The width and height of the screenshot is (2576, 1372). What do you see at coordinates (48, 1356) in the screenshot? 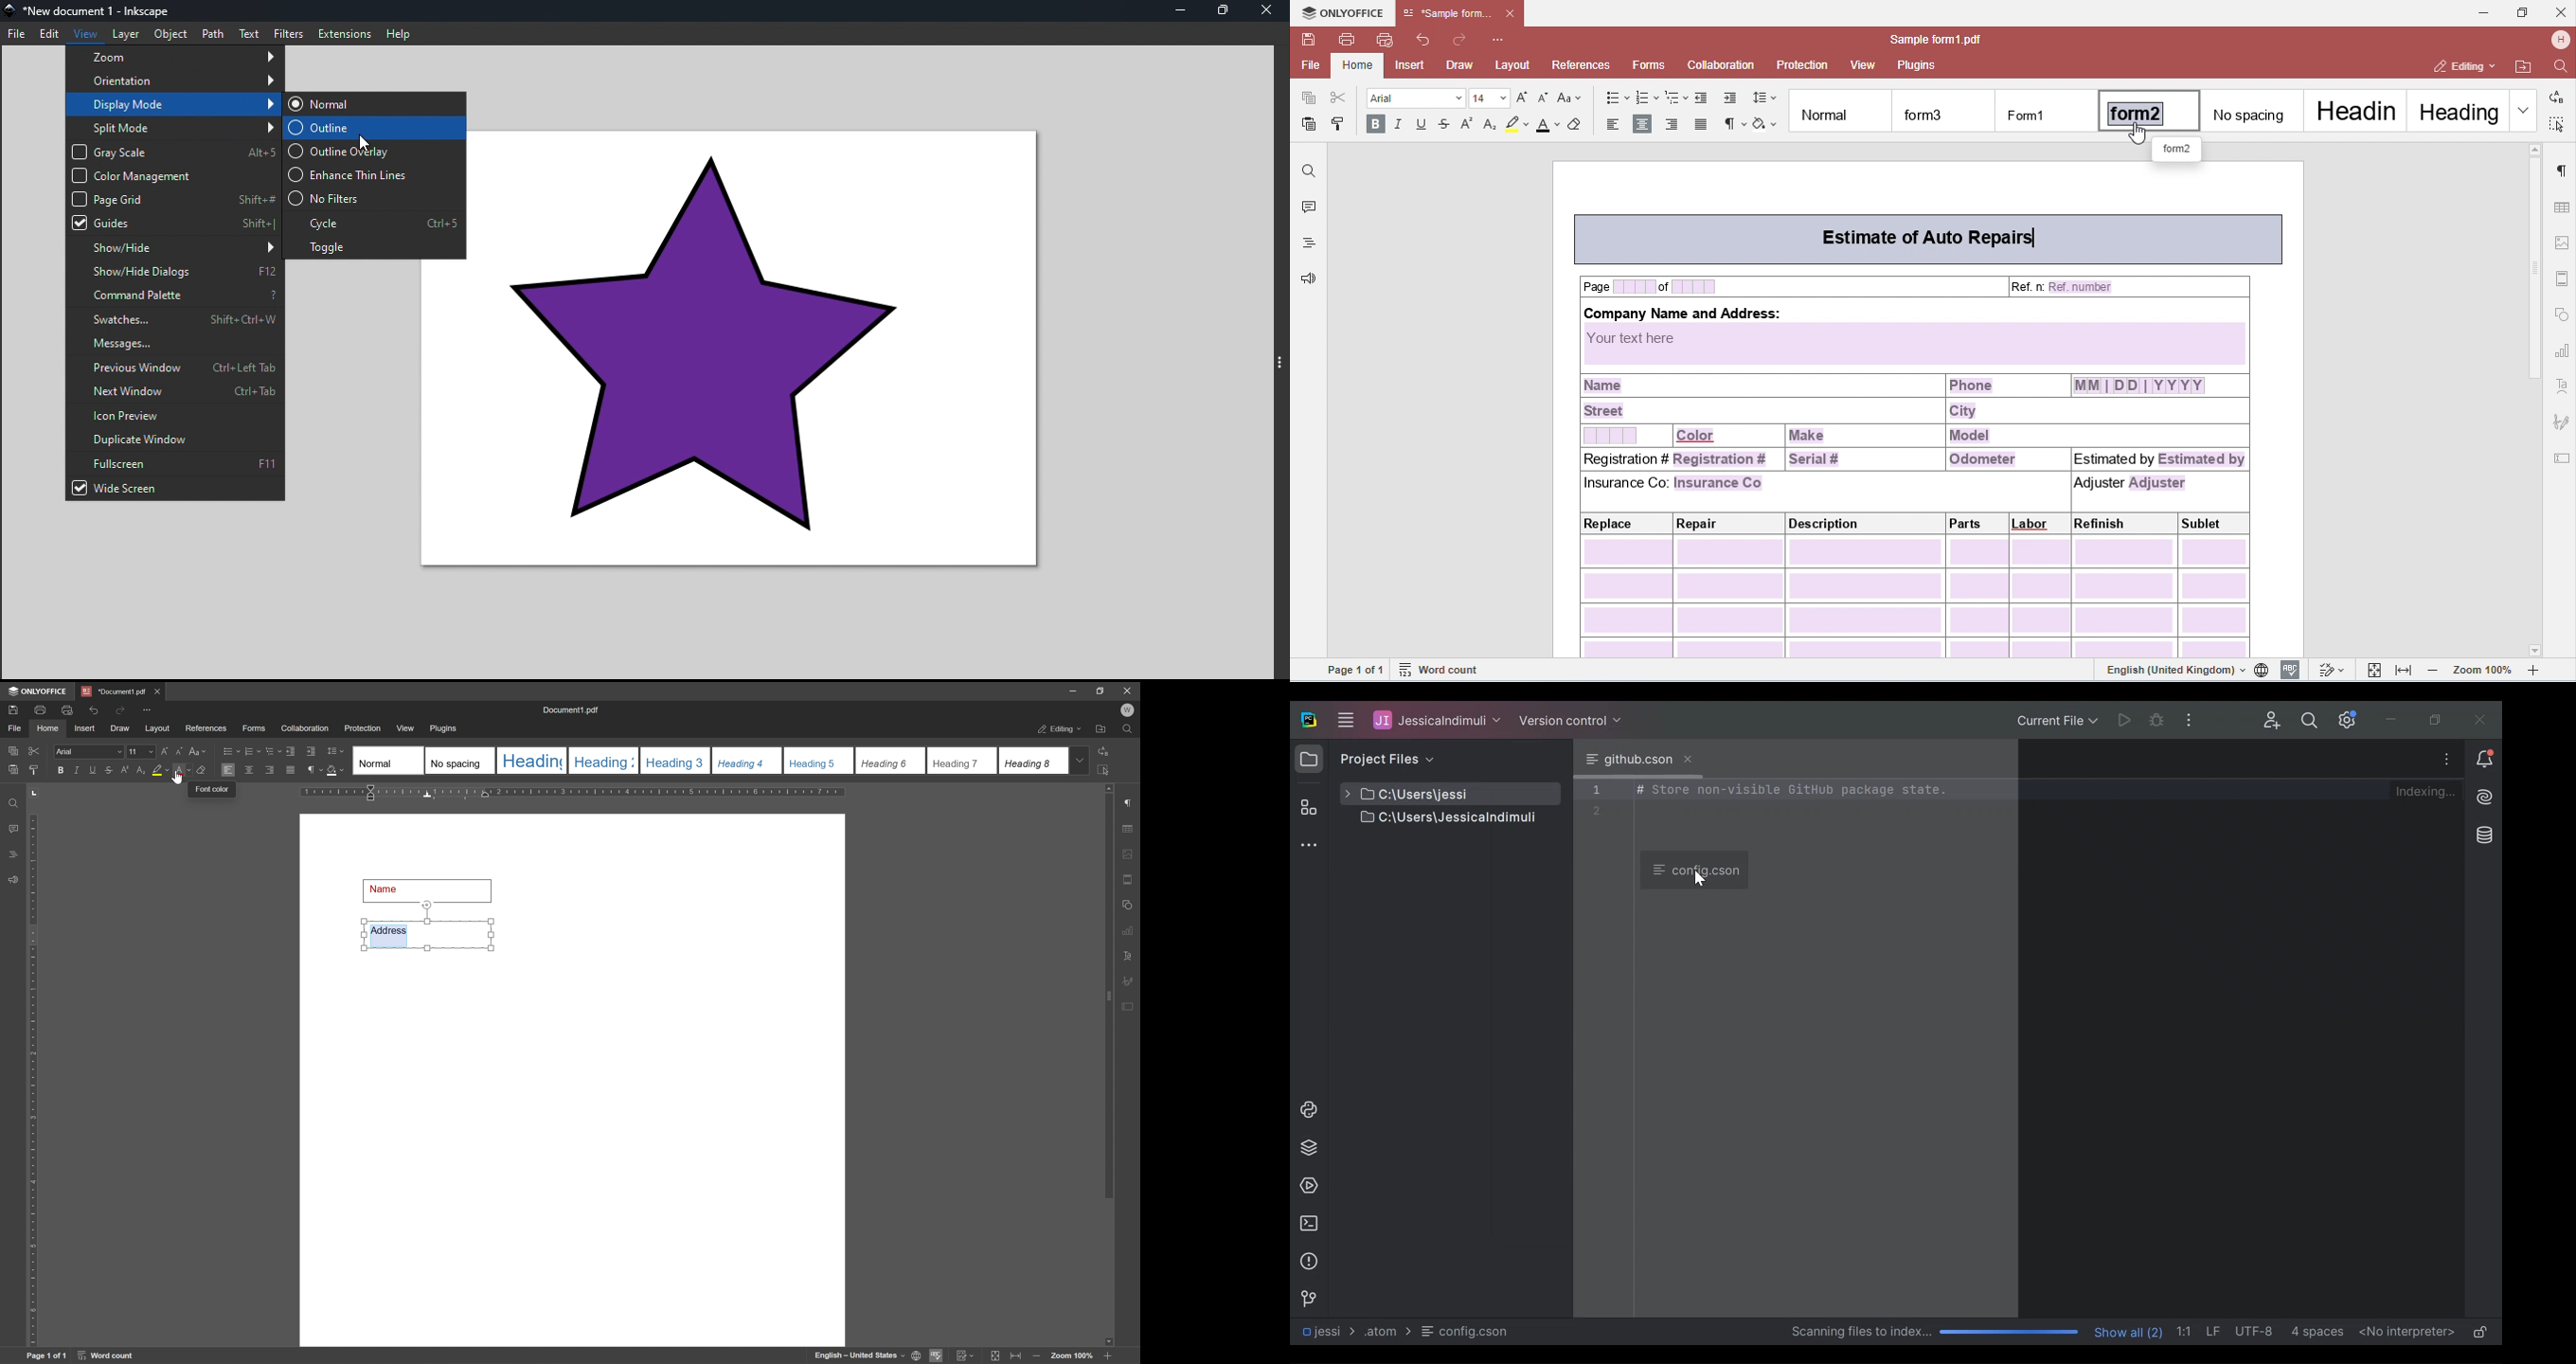
I see `page 1 of 1` at bounding box center [48, 1356].